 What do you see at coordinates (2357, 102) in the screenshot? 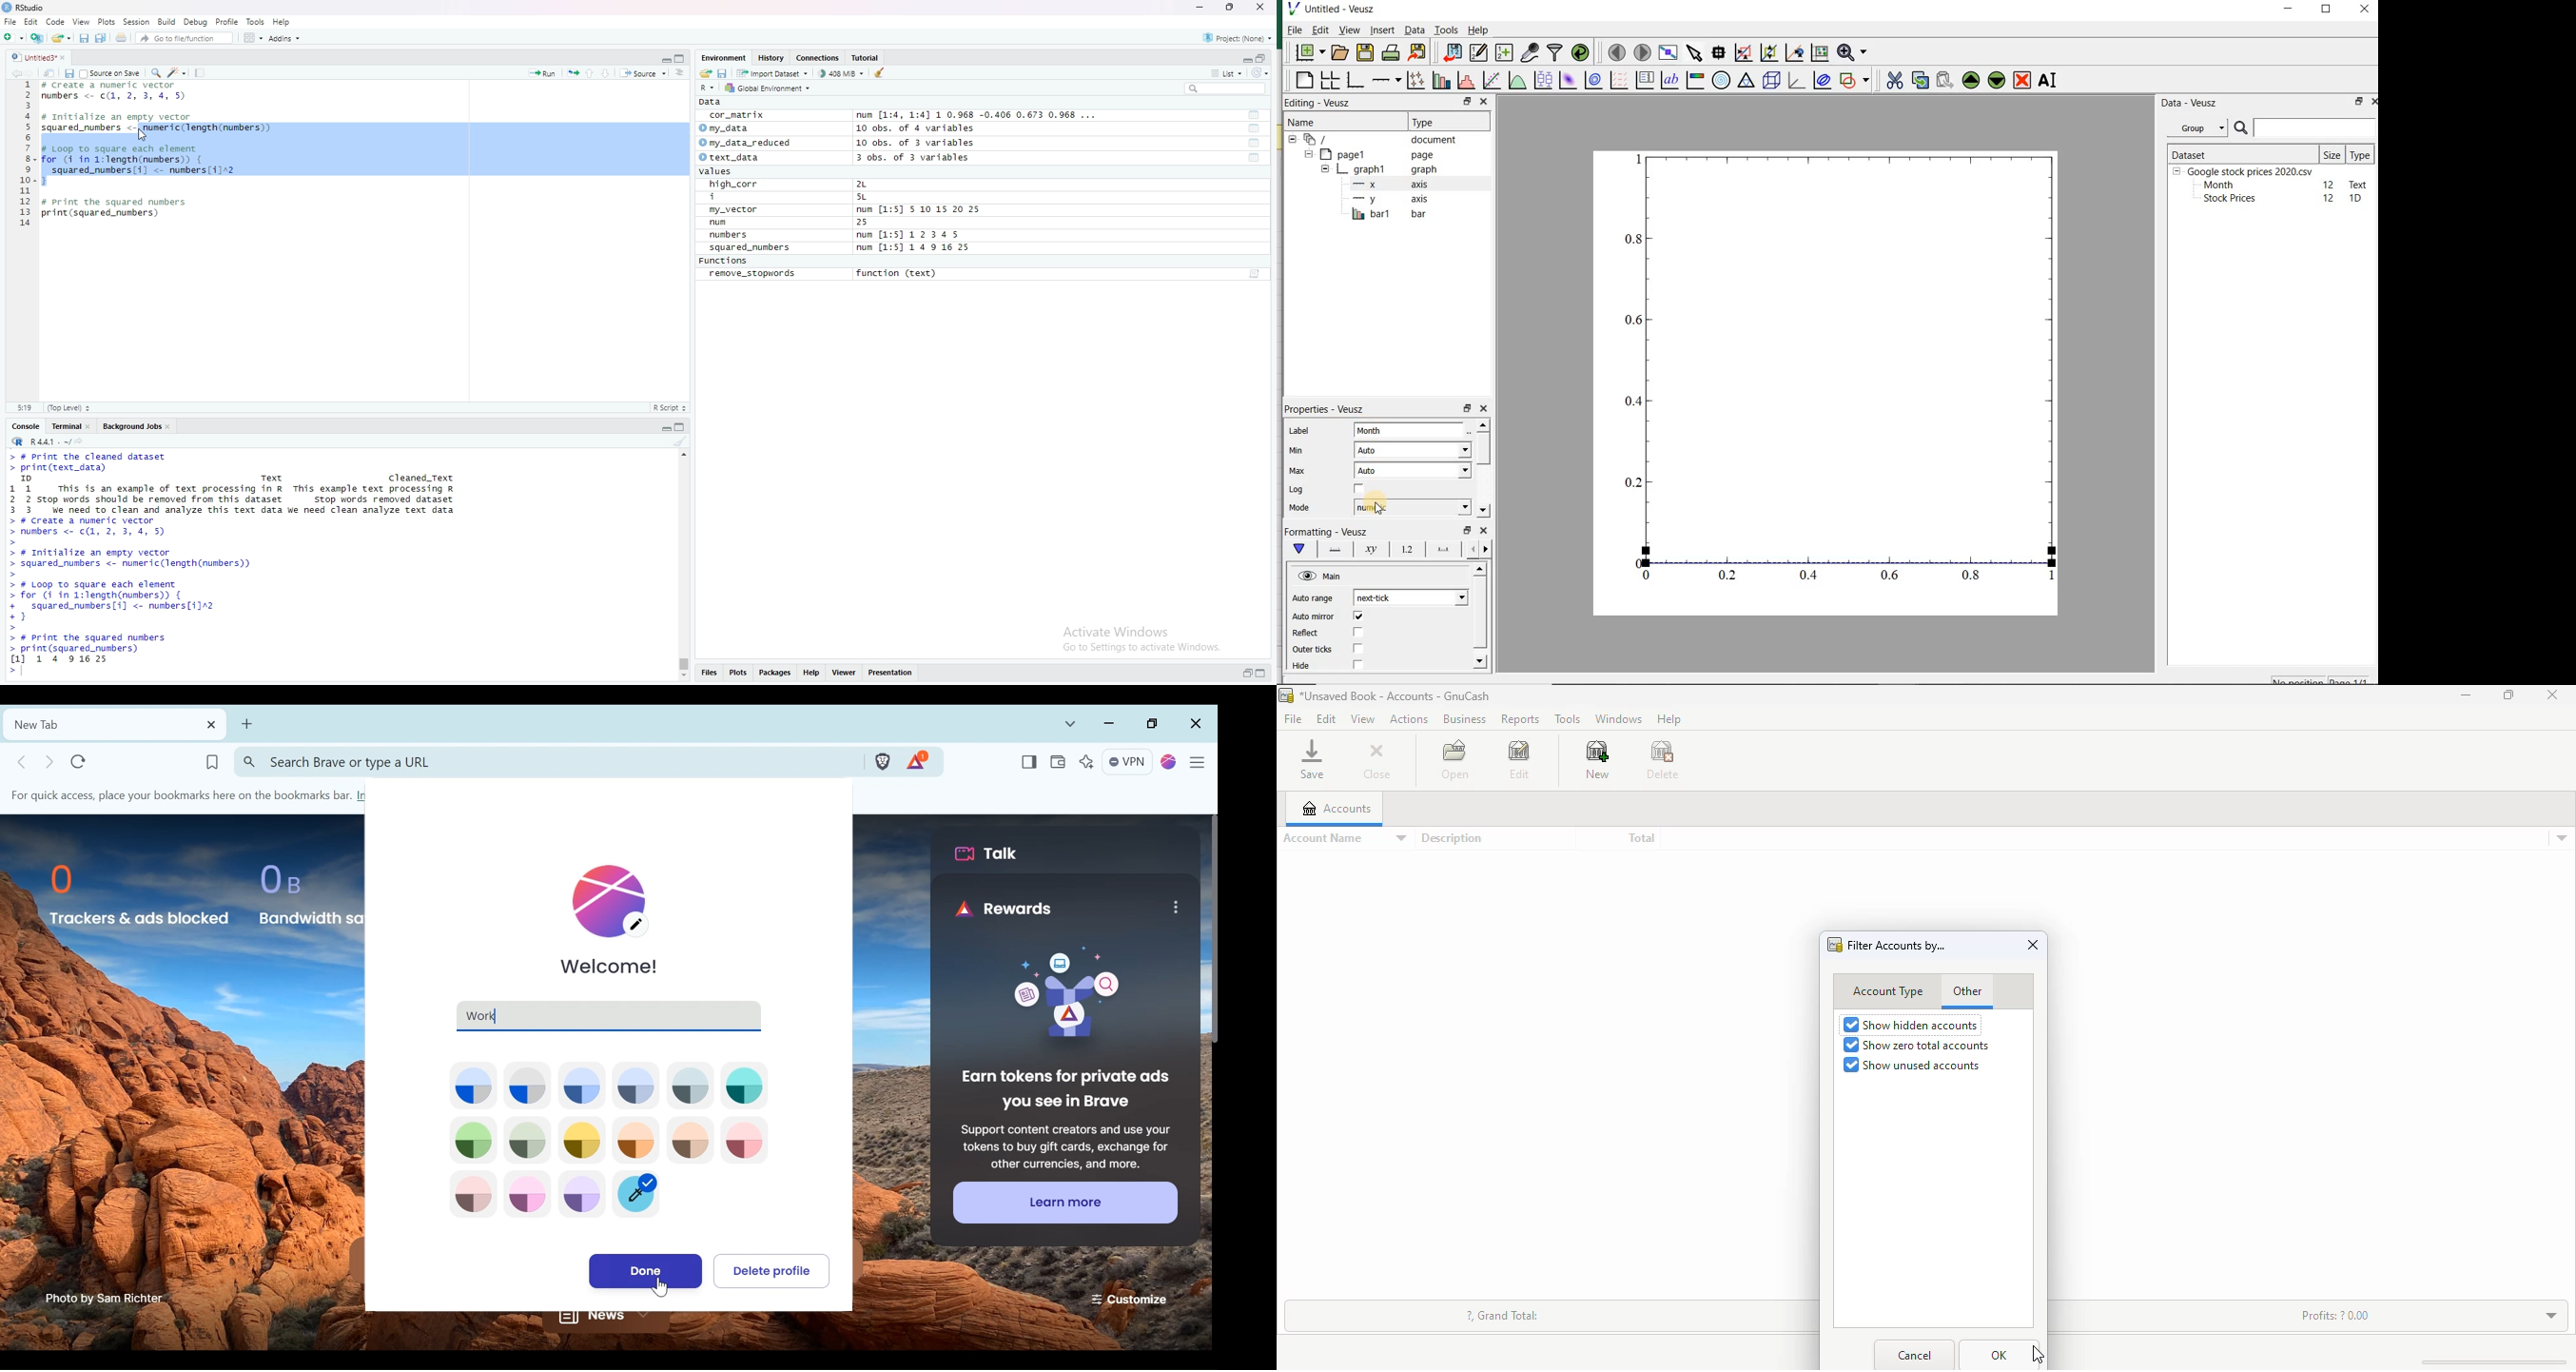
I see `restore` at bounding box center [2357, 102].